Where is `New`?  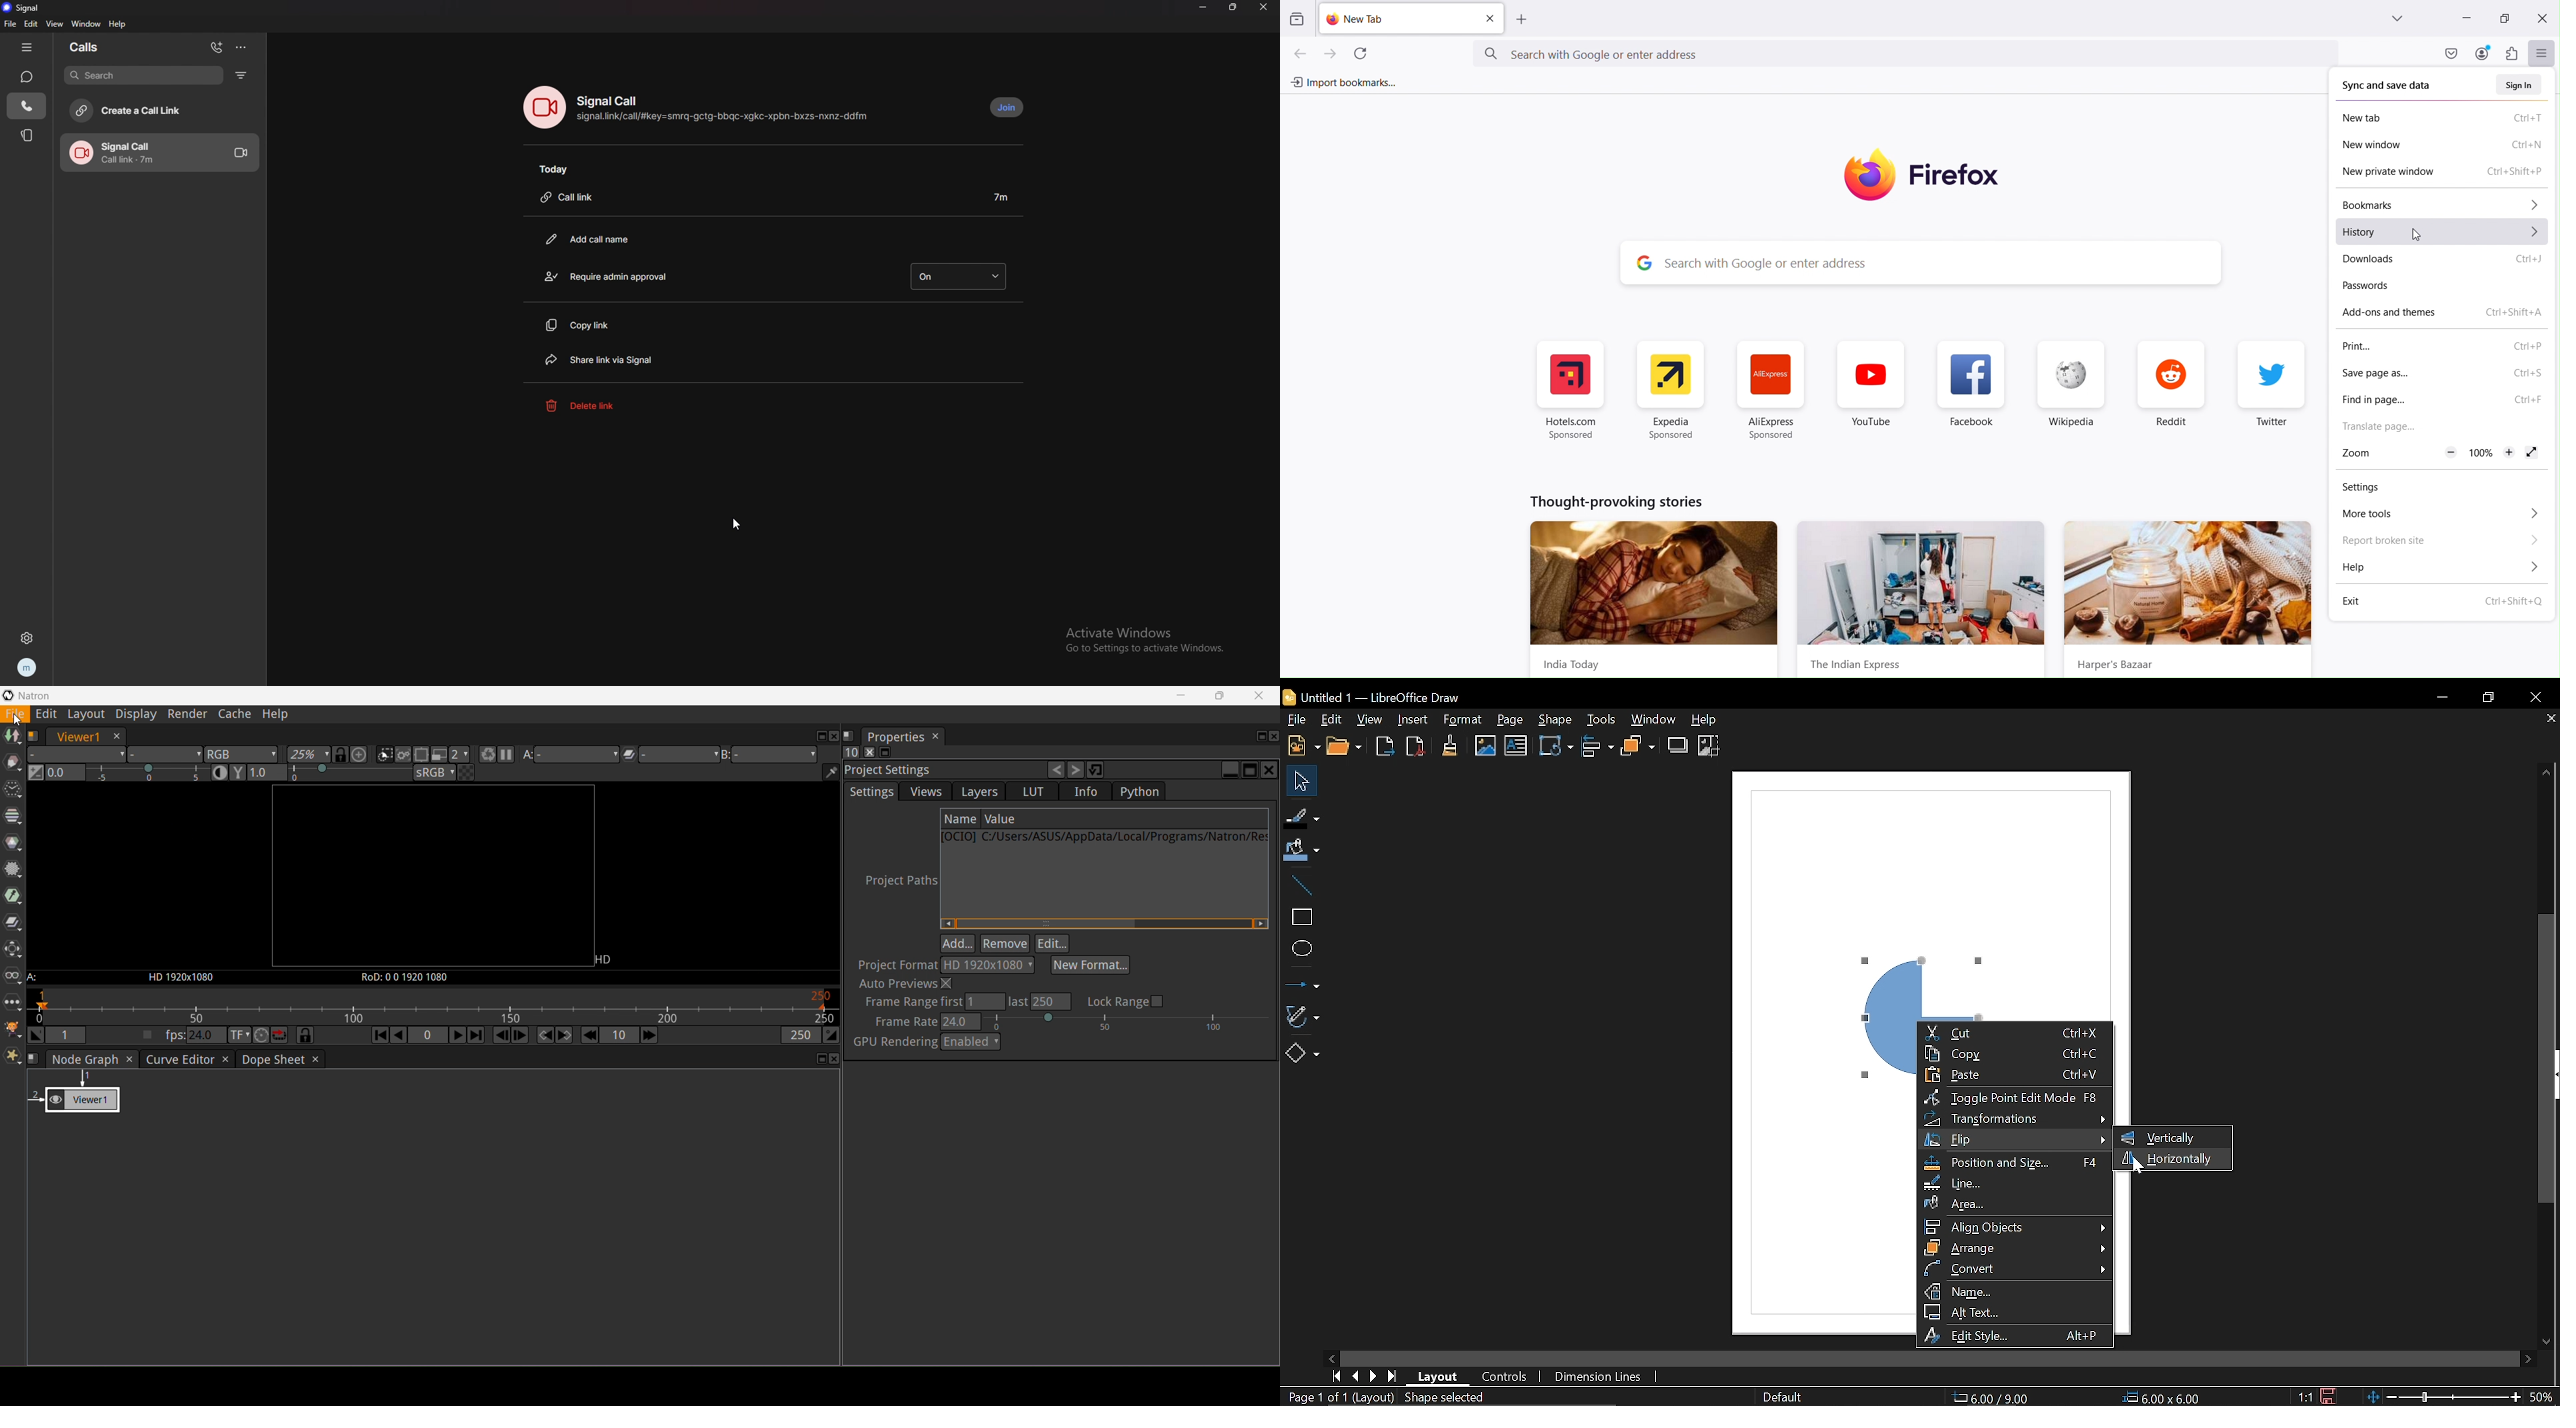
New is located at coordinates (1301, 746).